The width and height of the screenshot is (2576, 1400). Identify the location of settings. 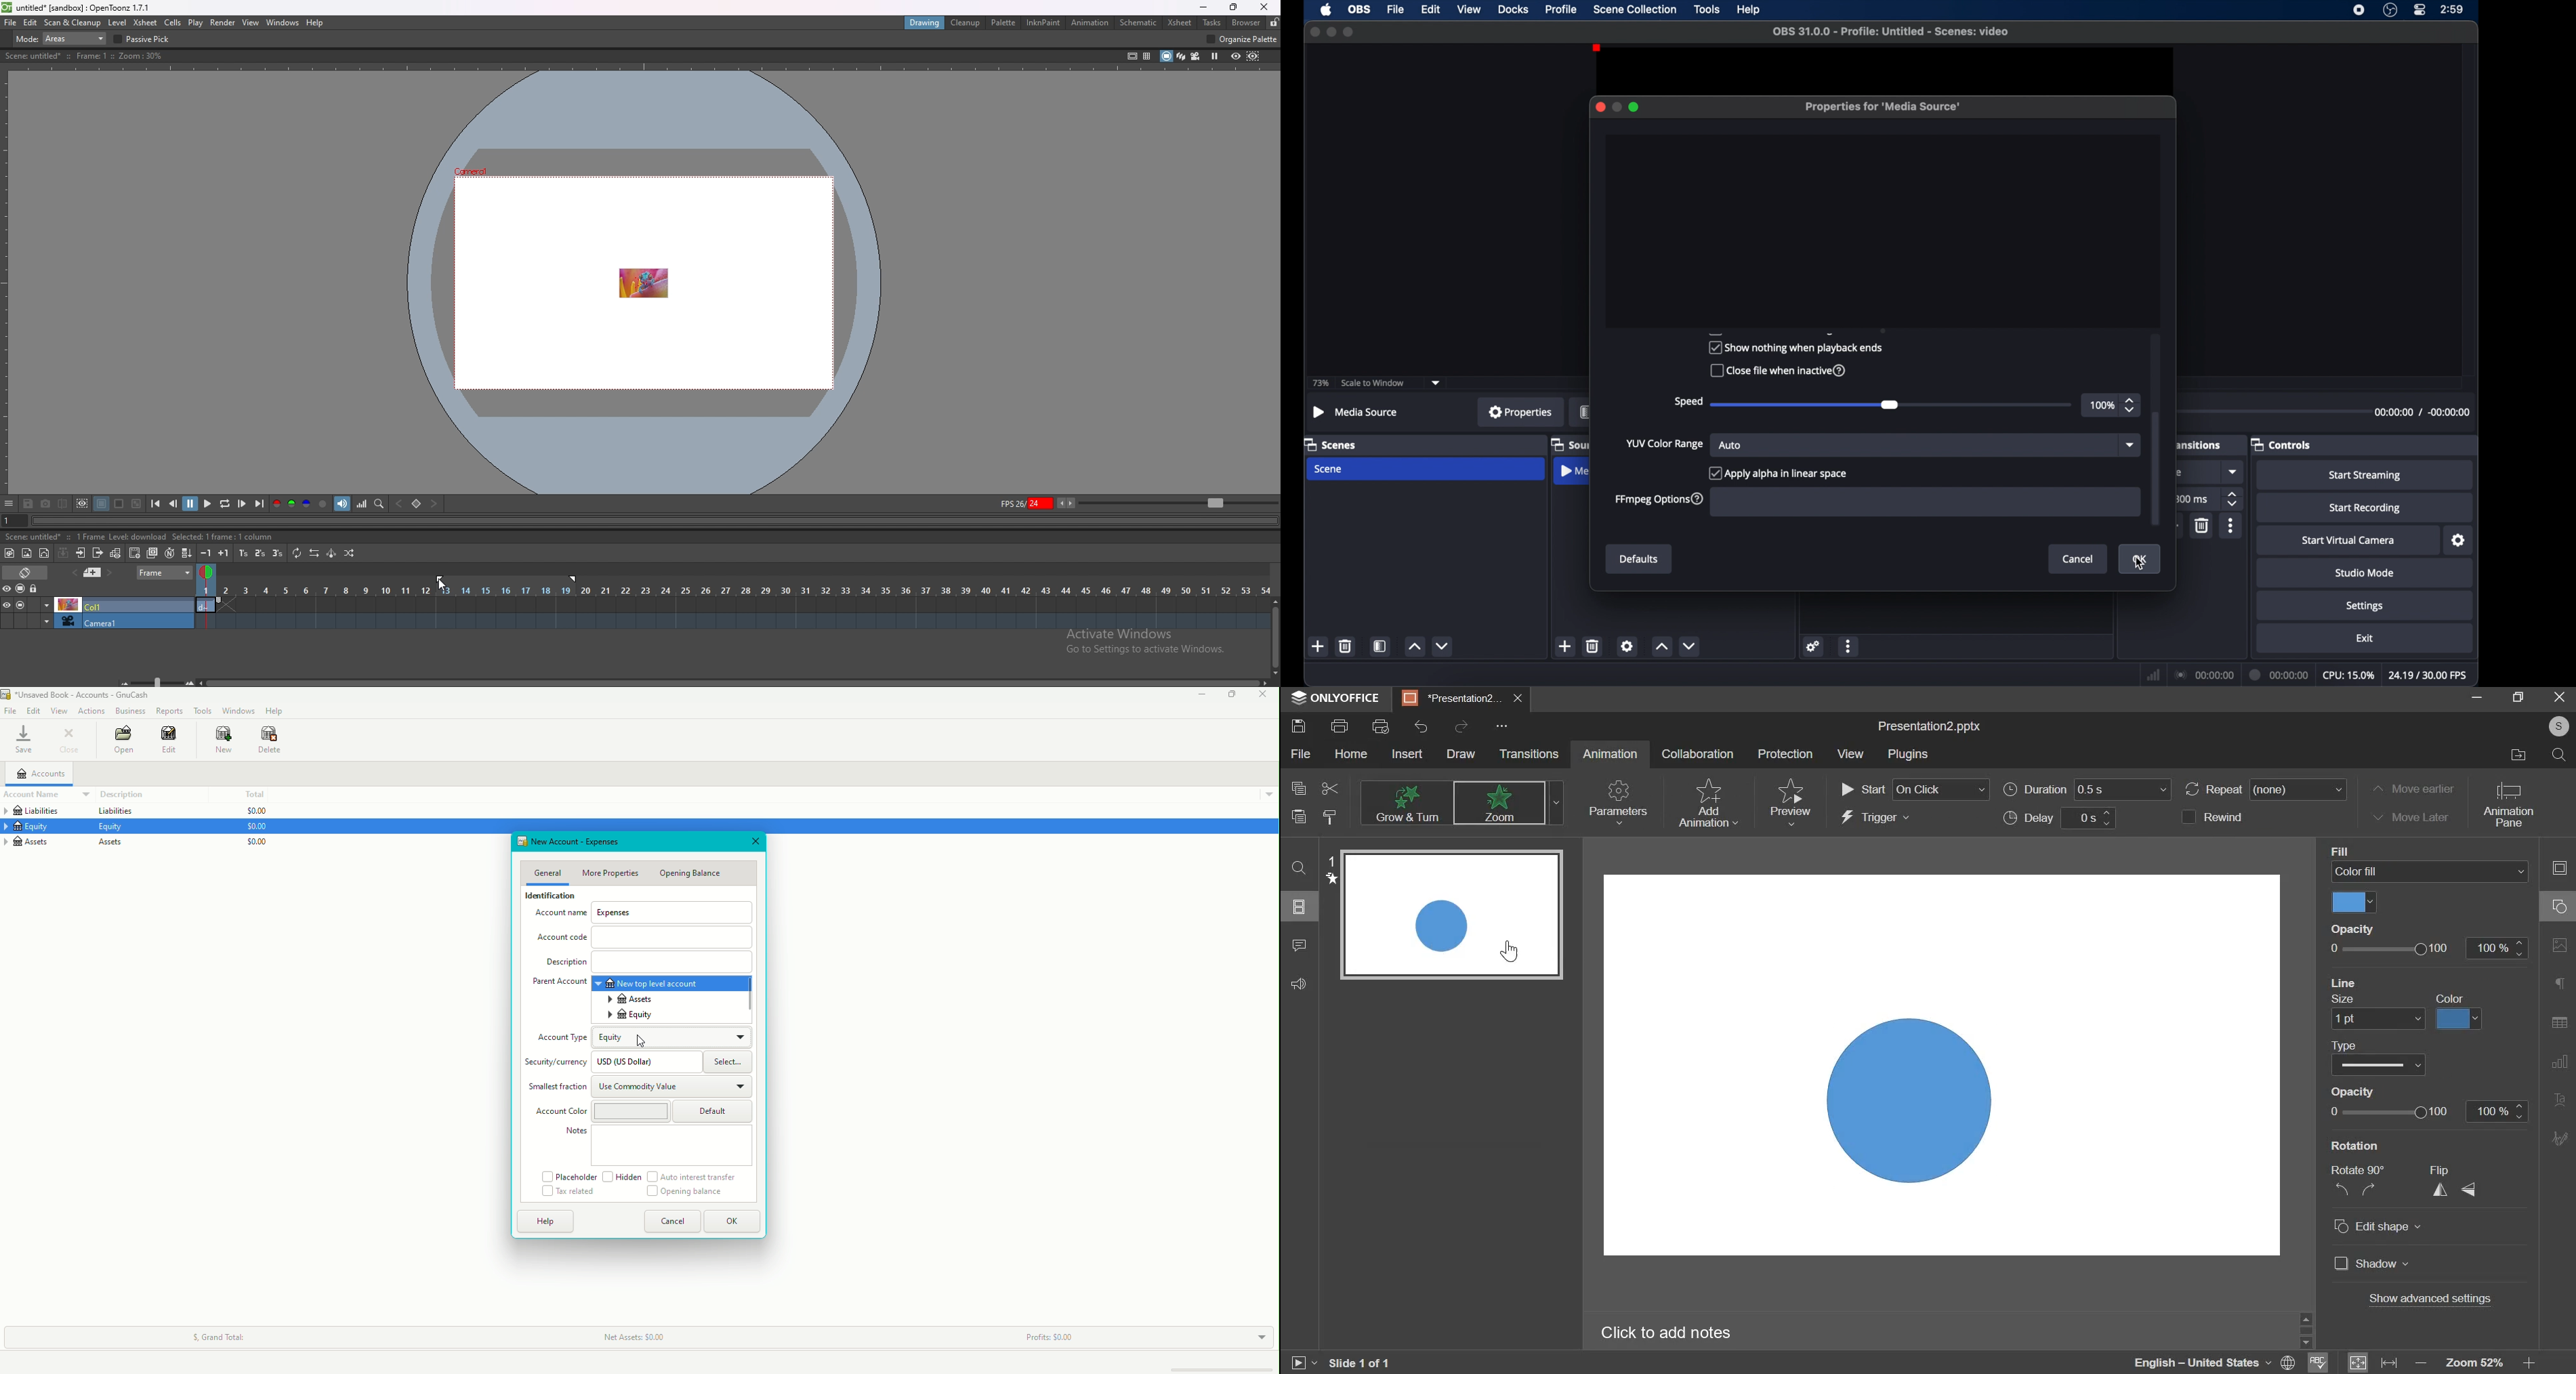
(1814, 647).